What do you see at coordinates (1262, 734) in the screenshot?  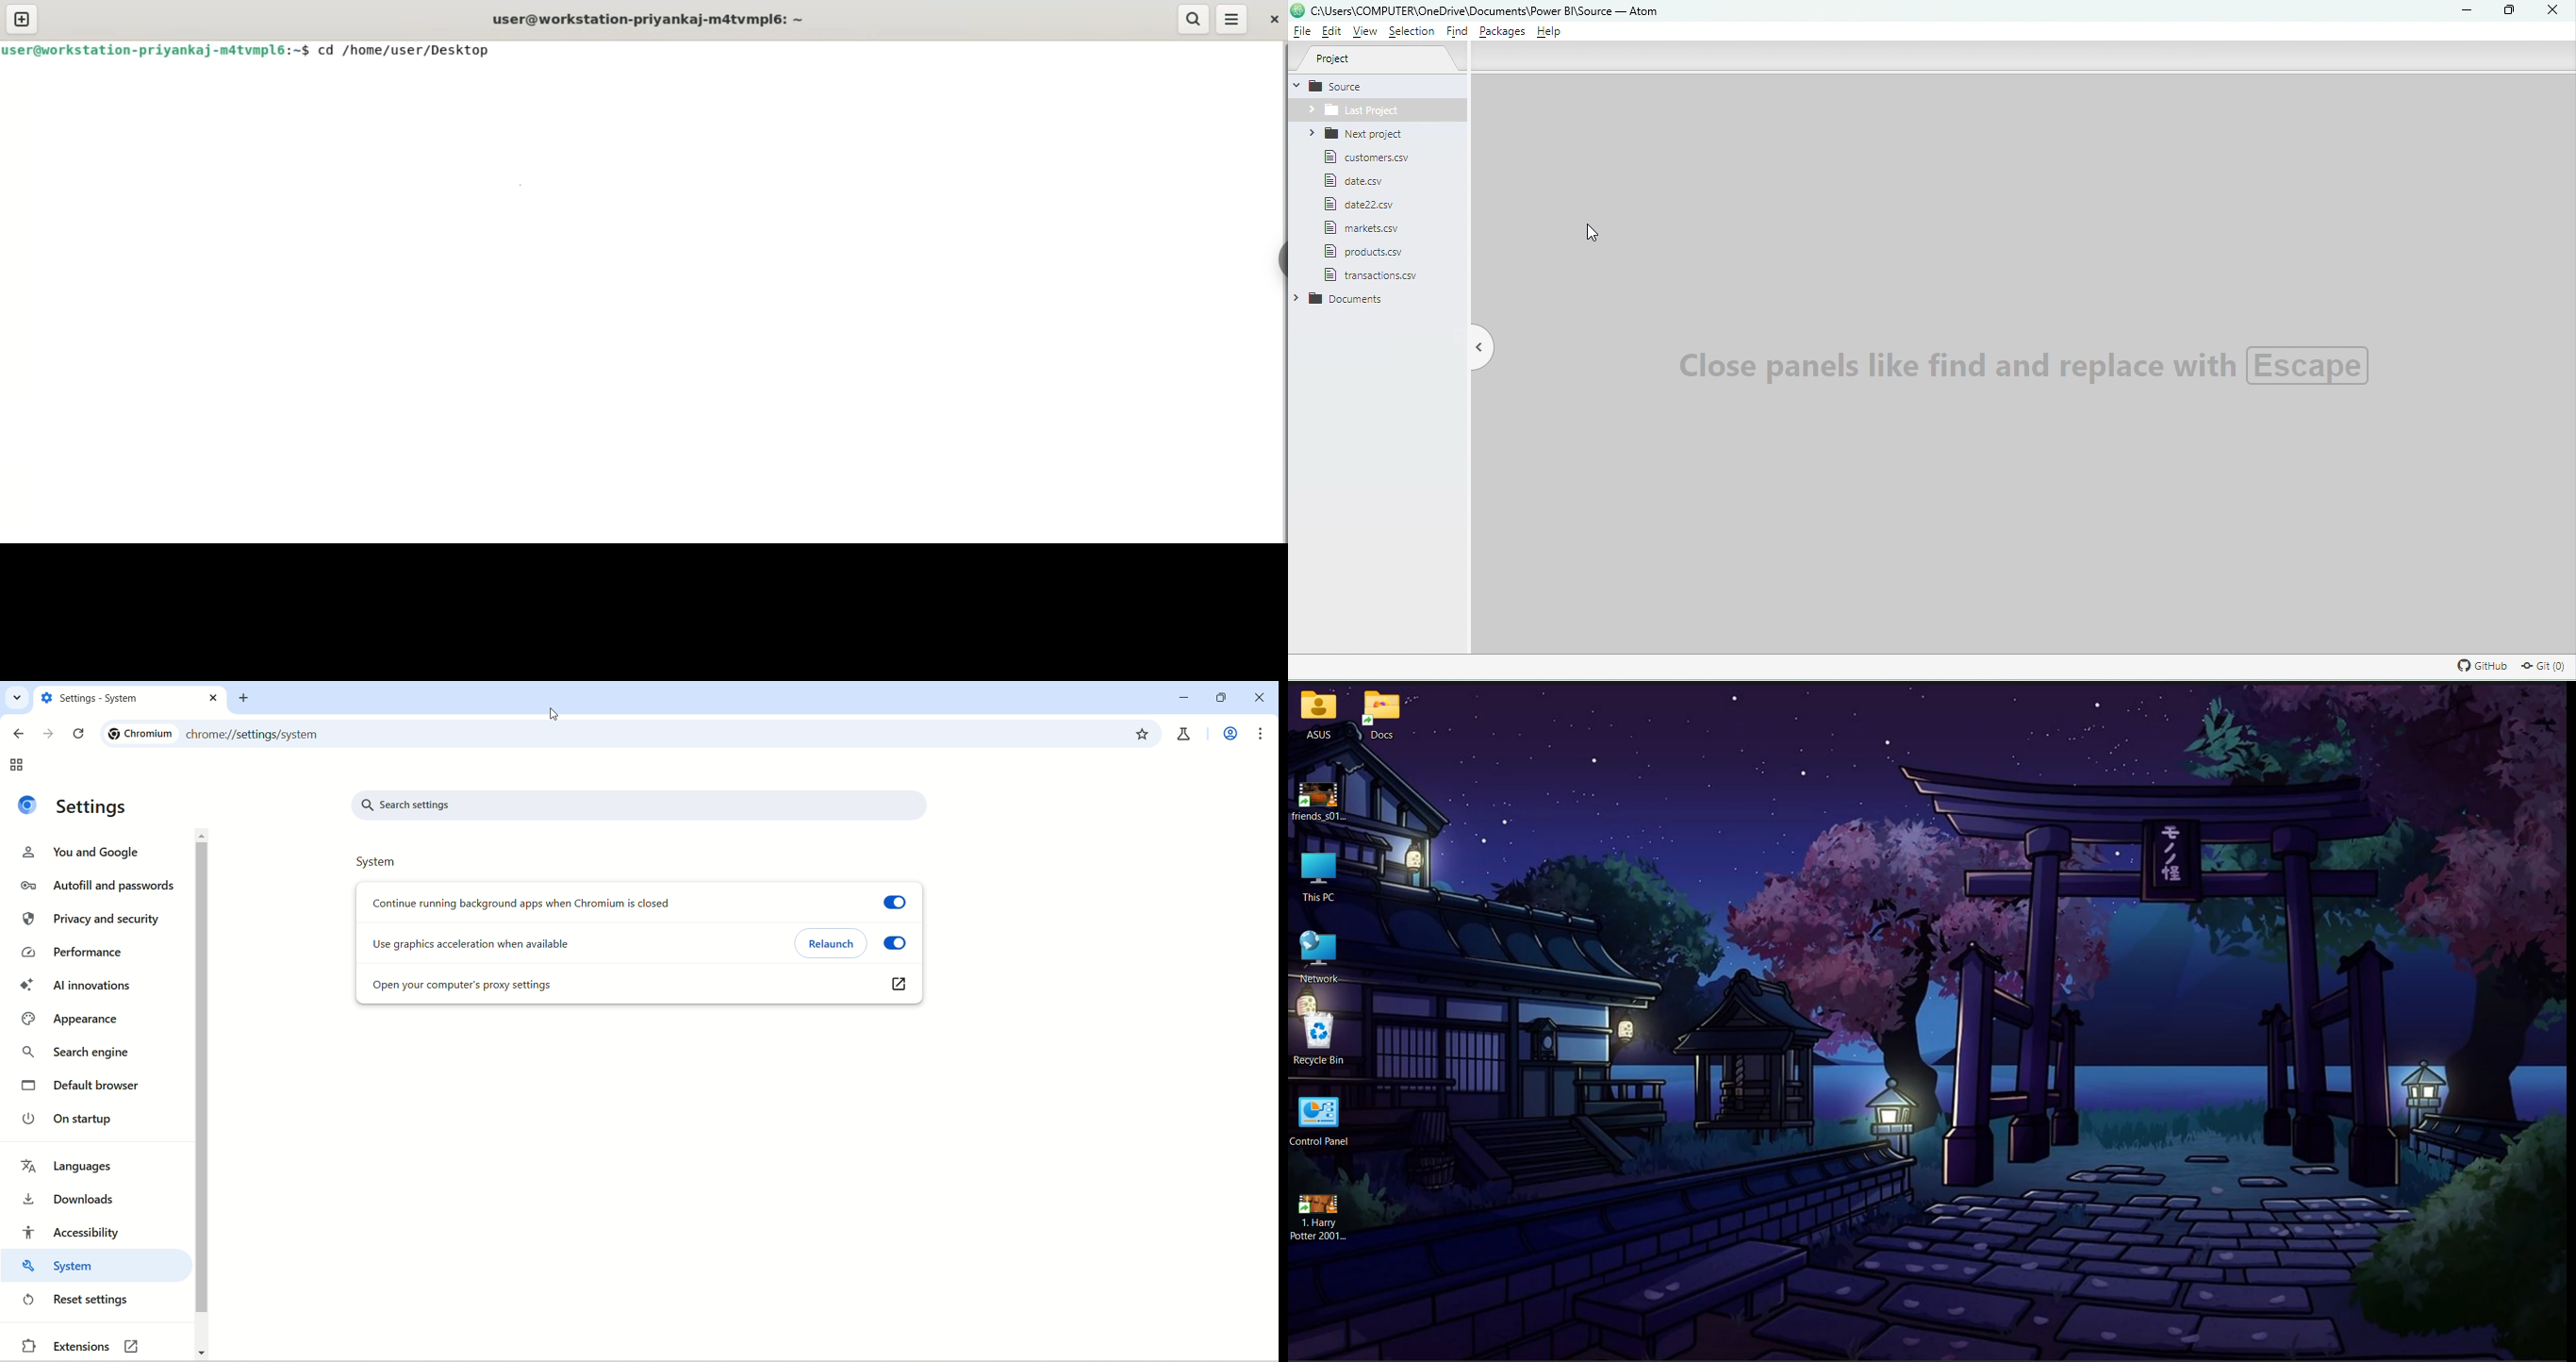 I see `customize and control chromium` at bounding box center [1262, 734].